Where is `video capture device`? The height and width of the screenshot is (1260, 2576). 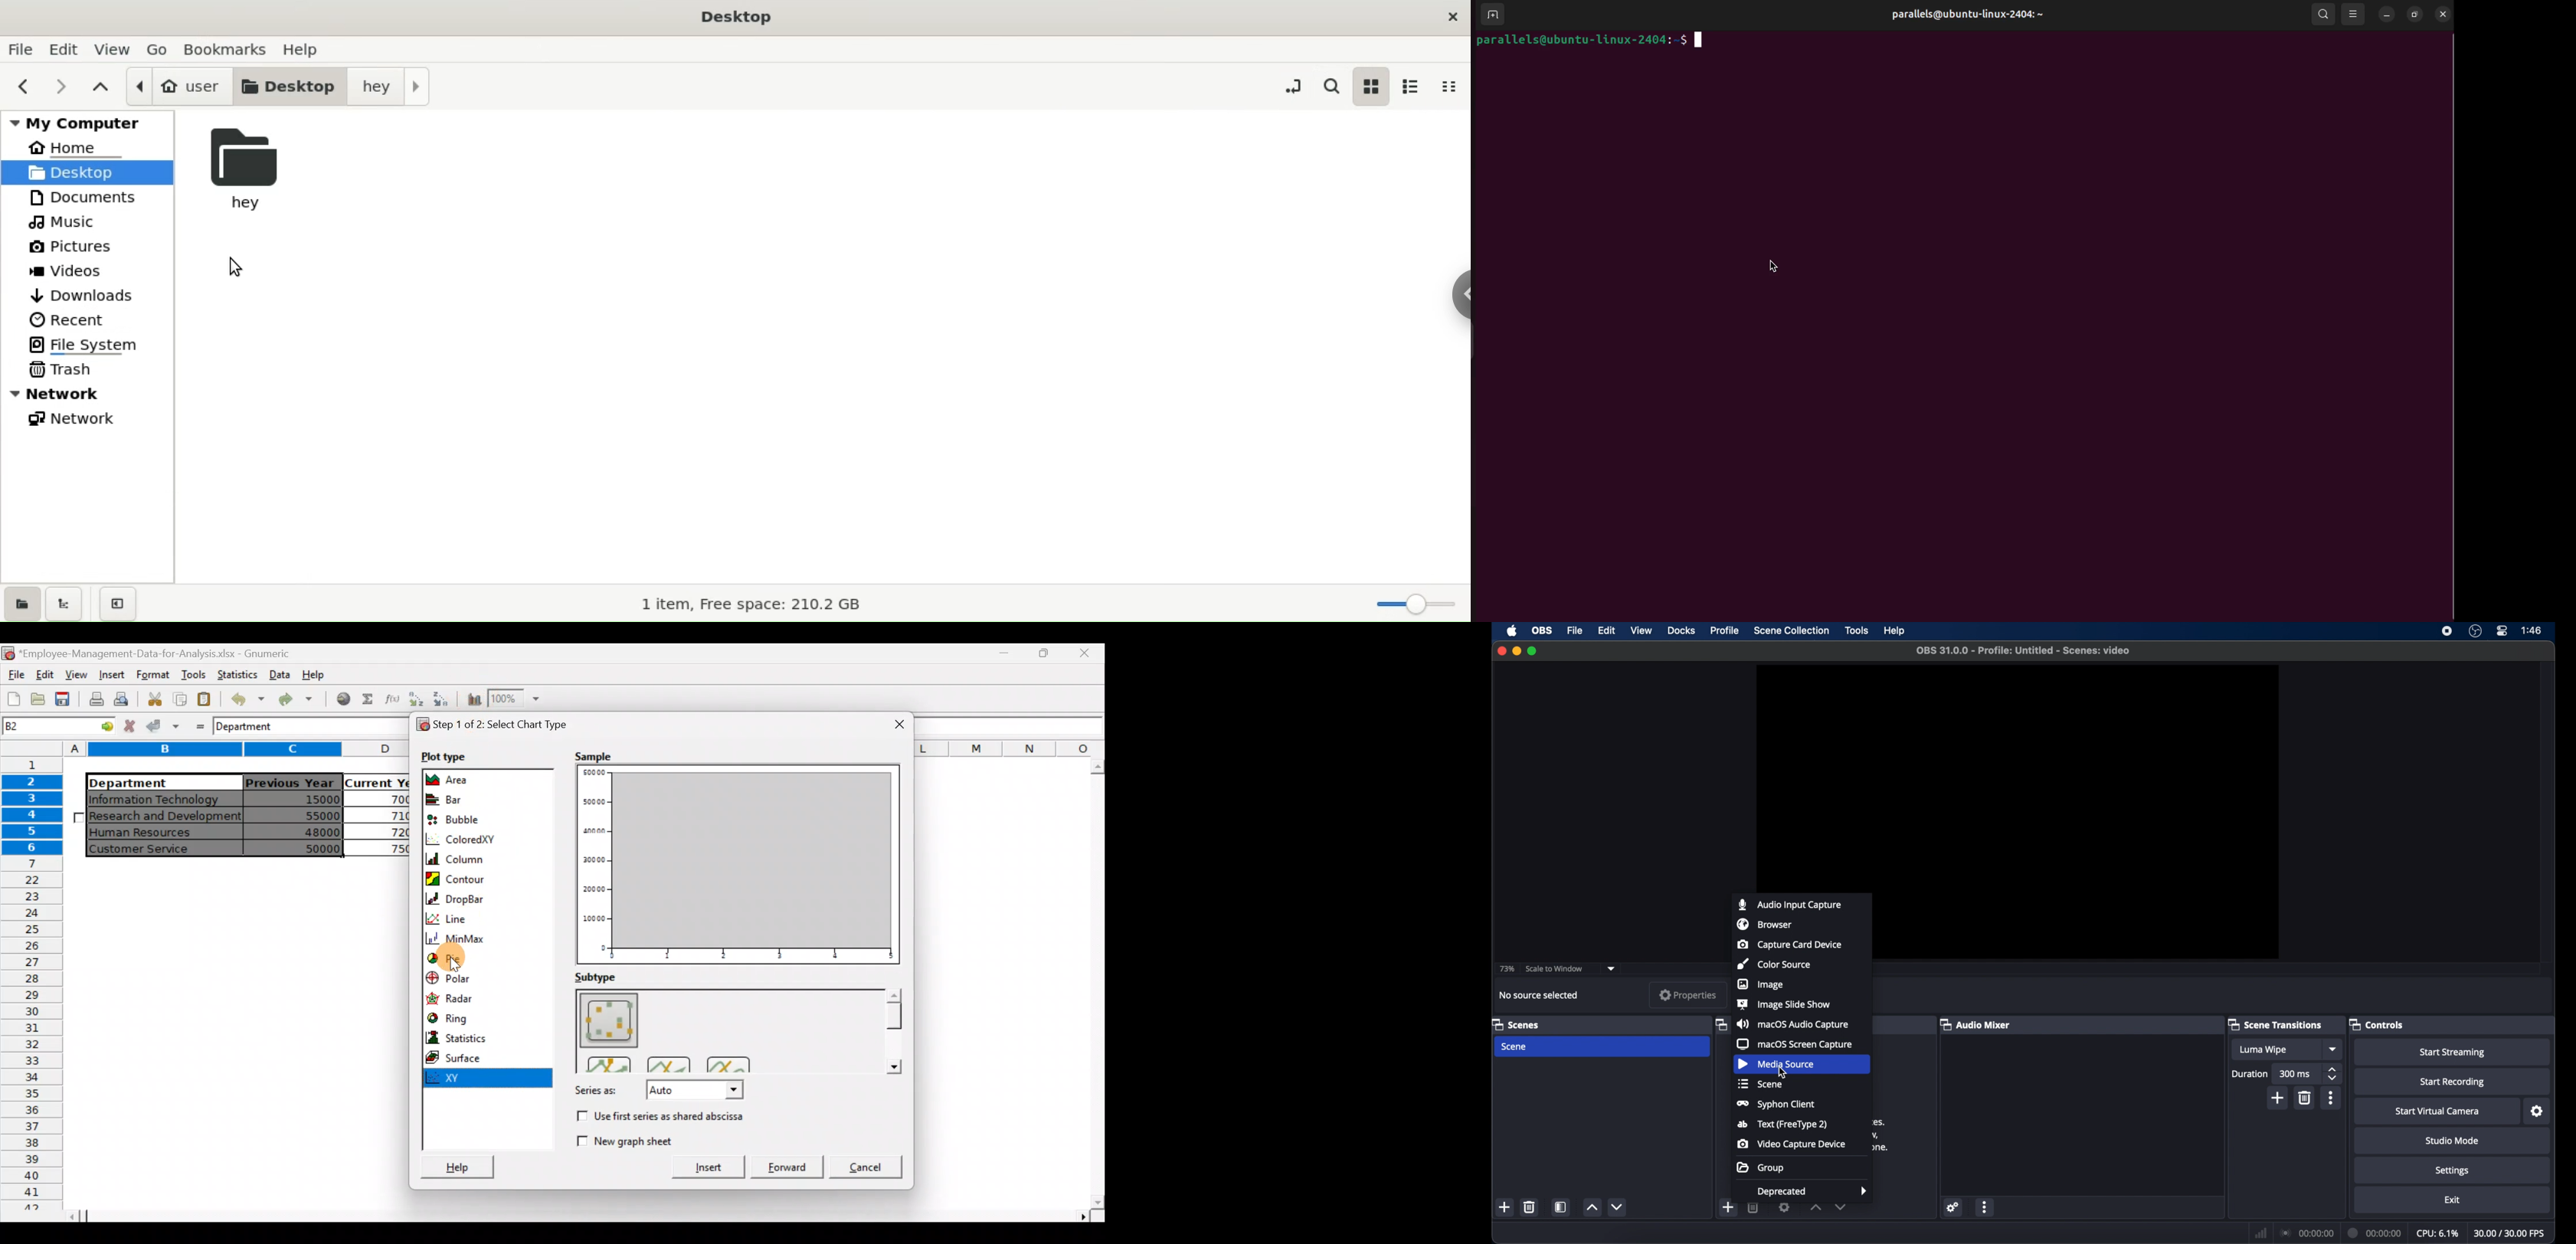
video capture device is located at coordinates (1791, 1144).